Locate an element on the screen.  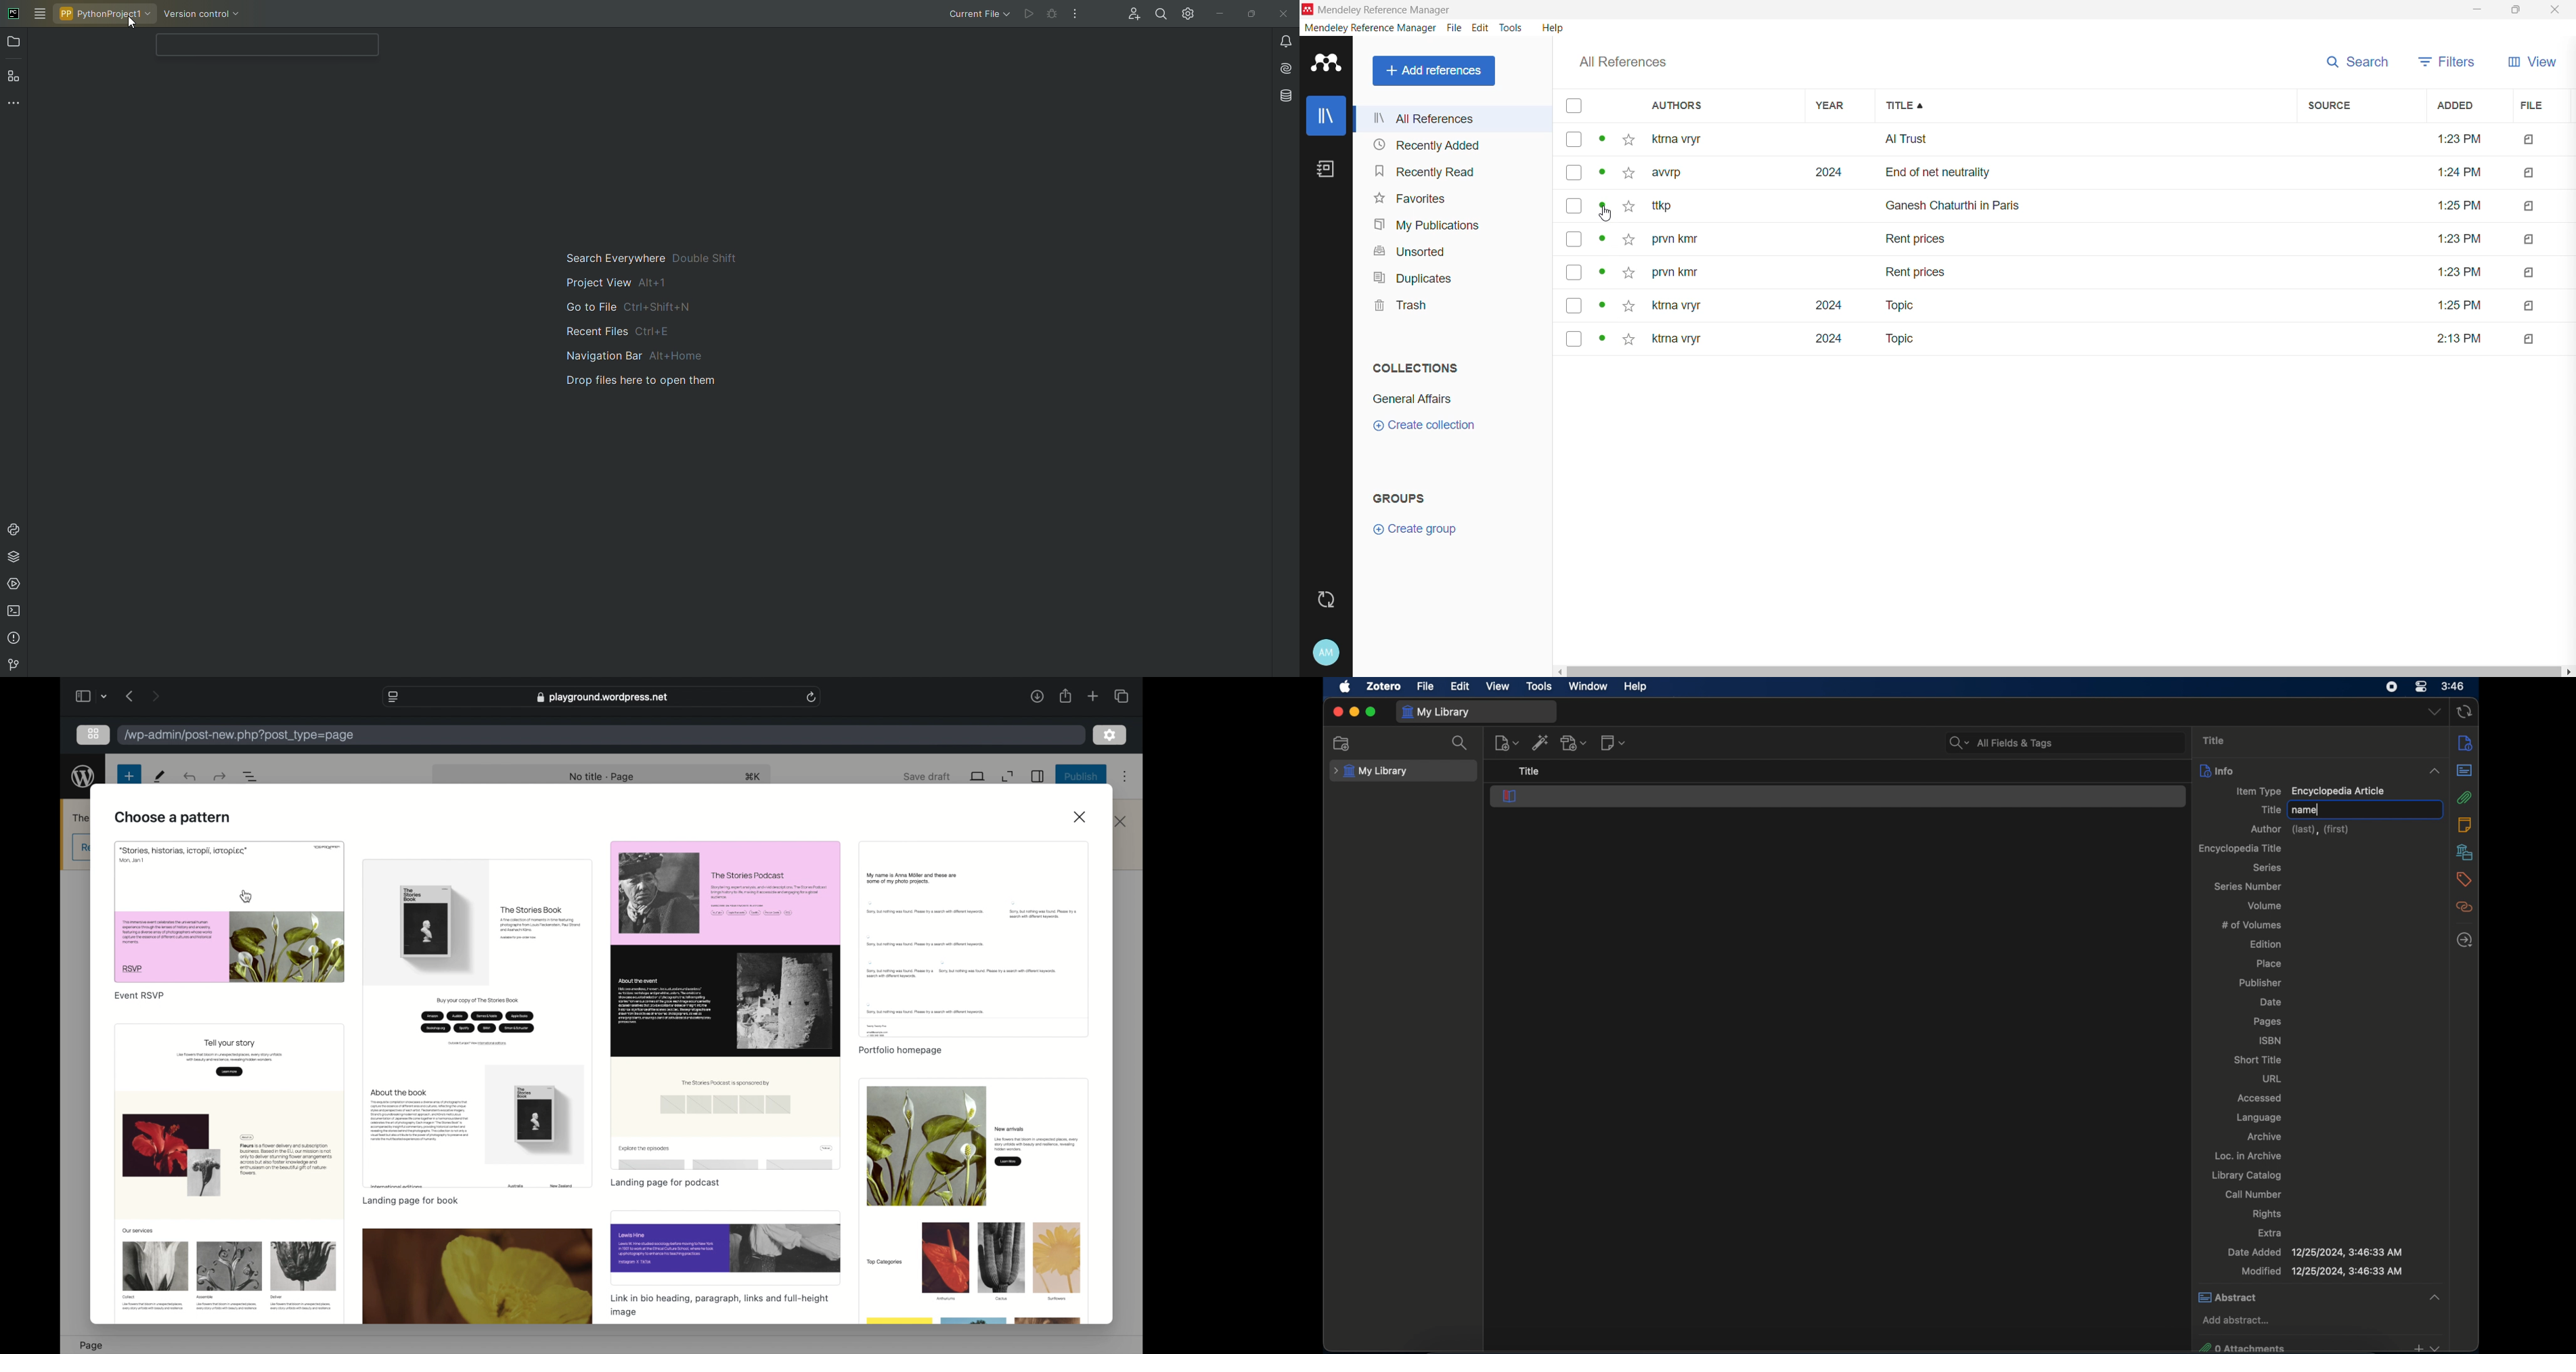
pages is located at coordinates (2269, 1022).